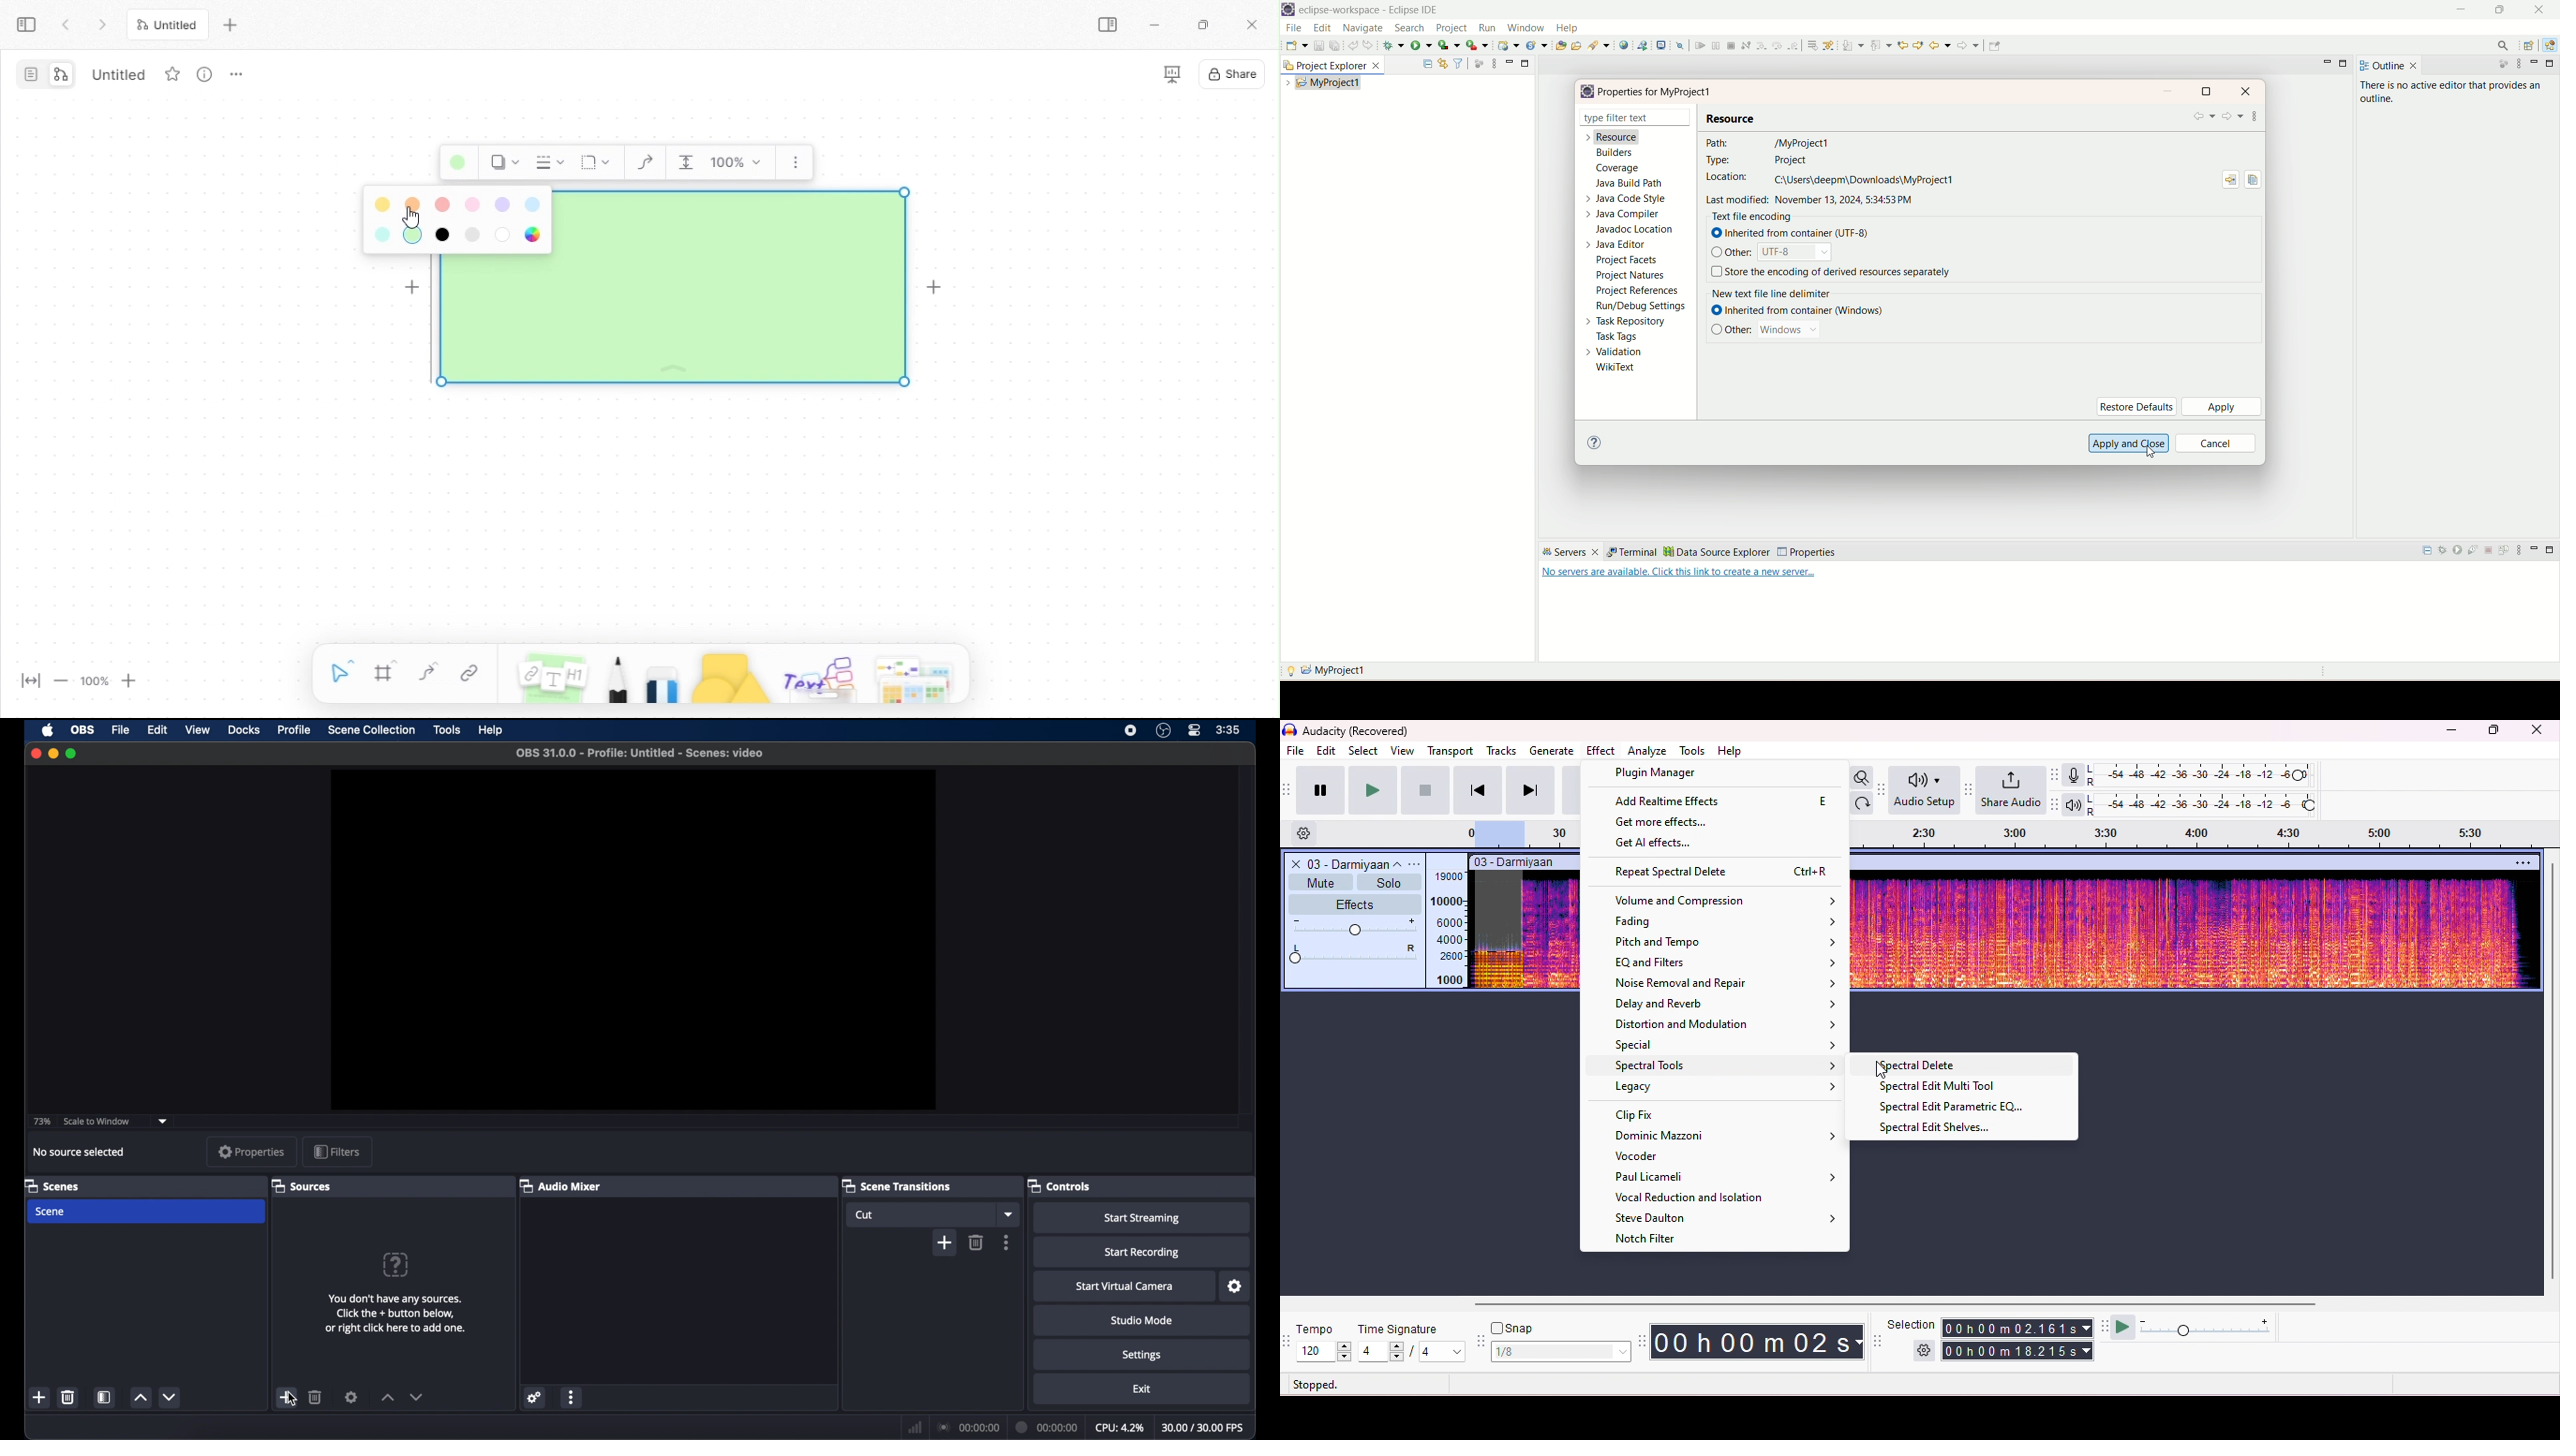  What do you see at coordinates (252, 1151) in the screenshot?
I see `properties` at bounding box center [252, 1151].